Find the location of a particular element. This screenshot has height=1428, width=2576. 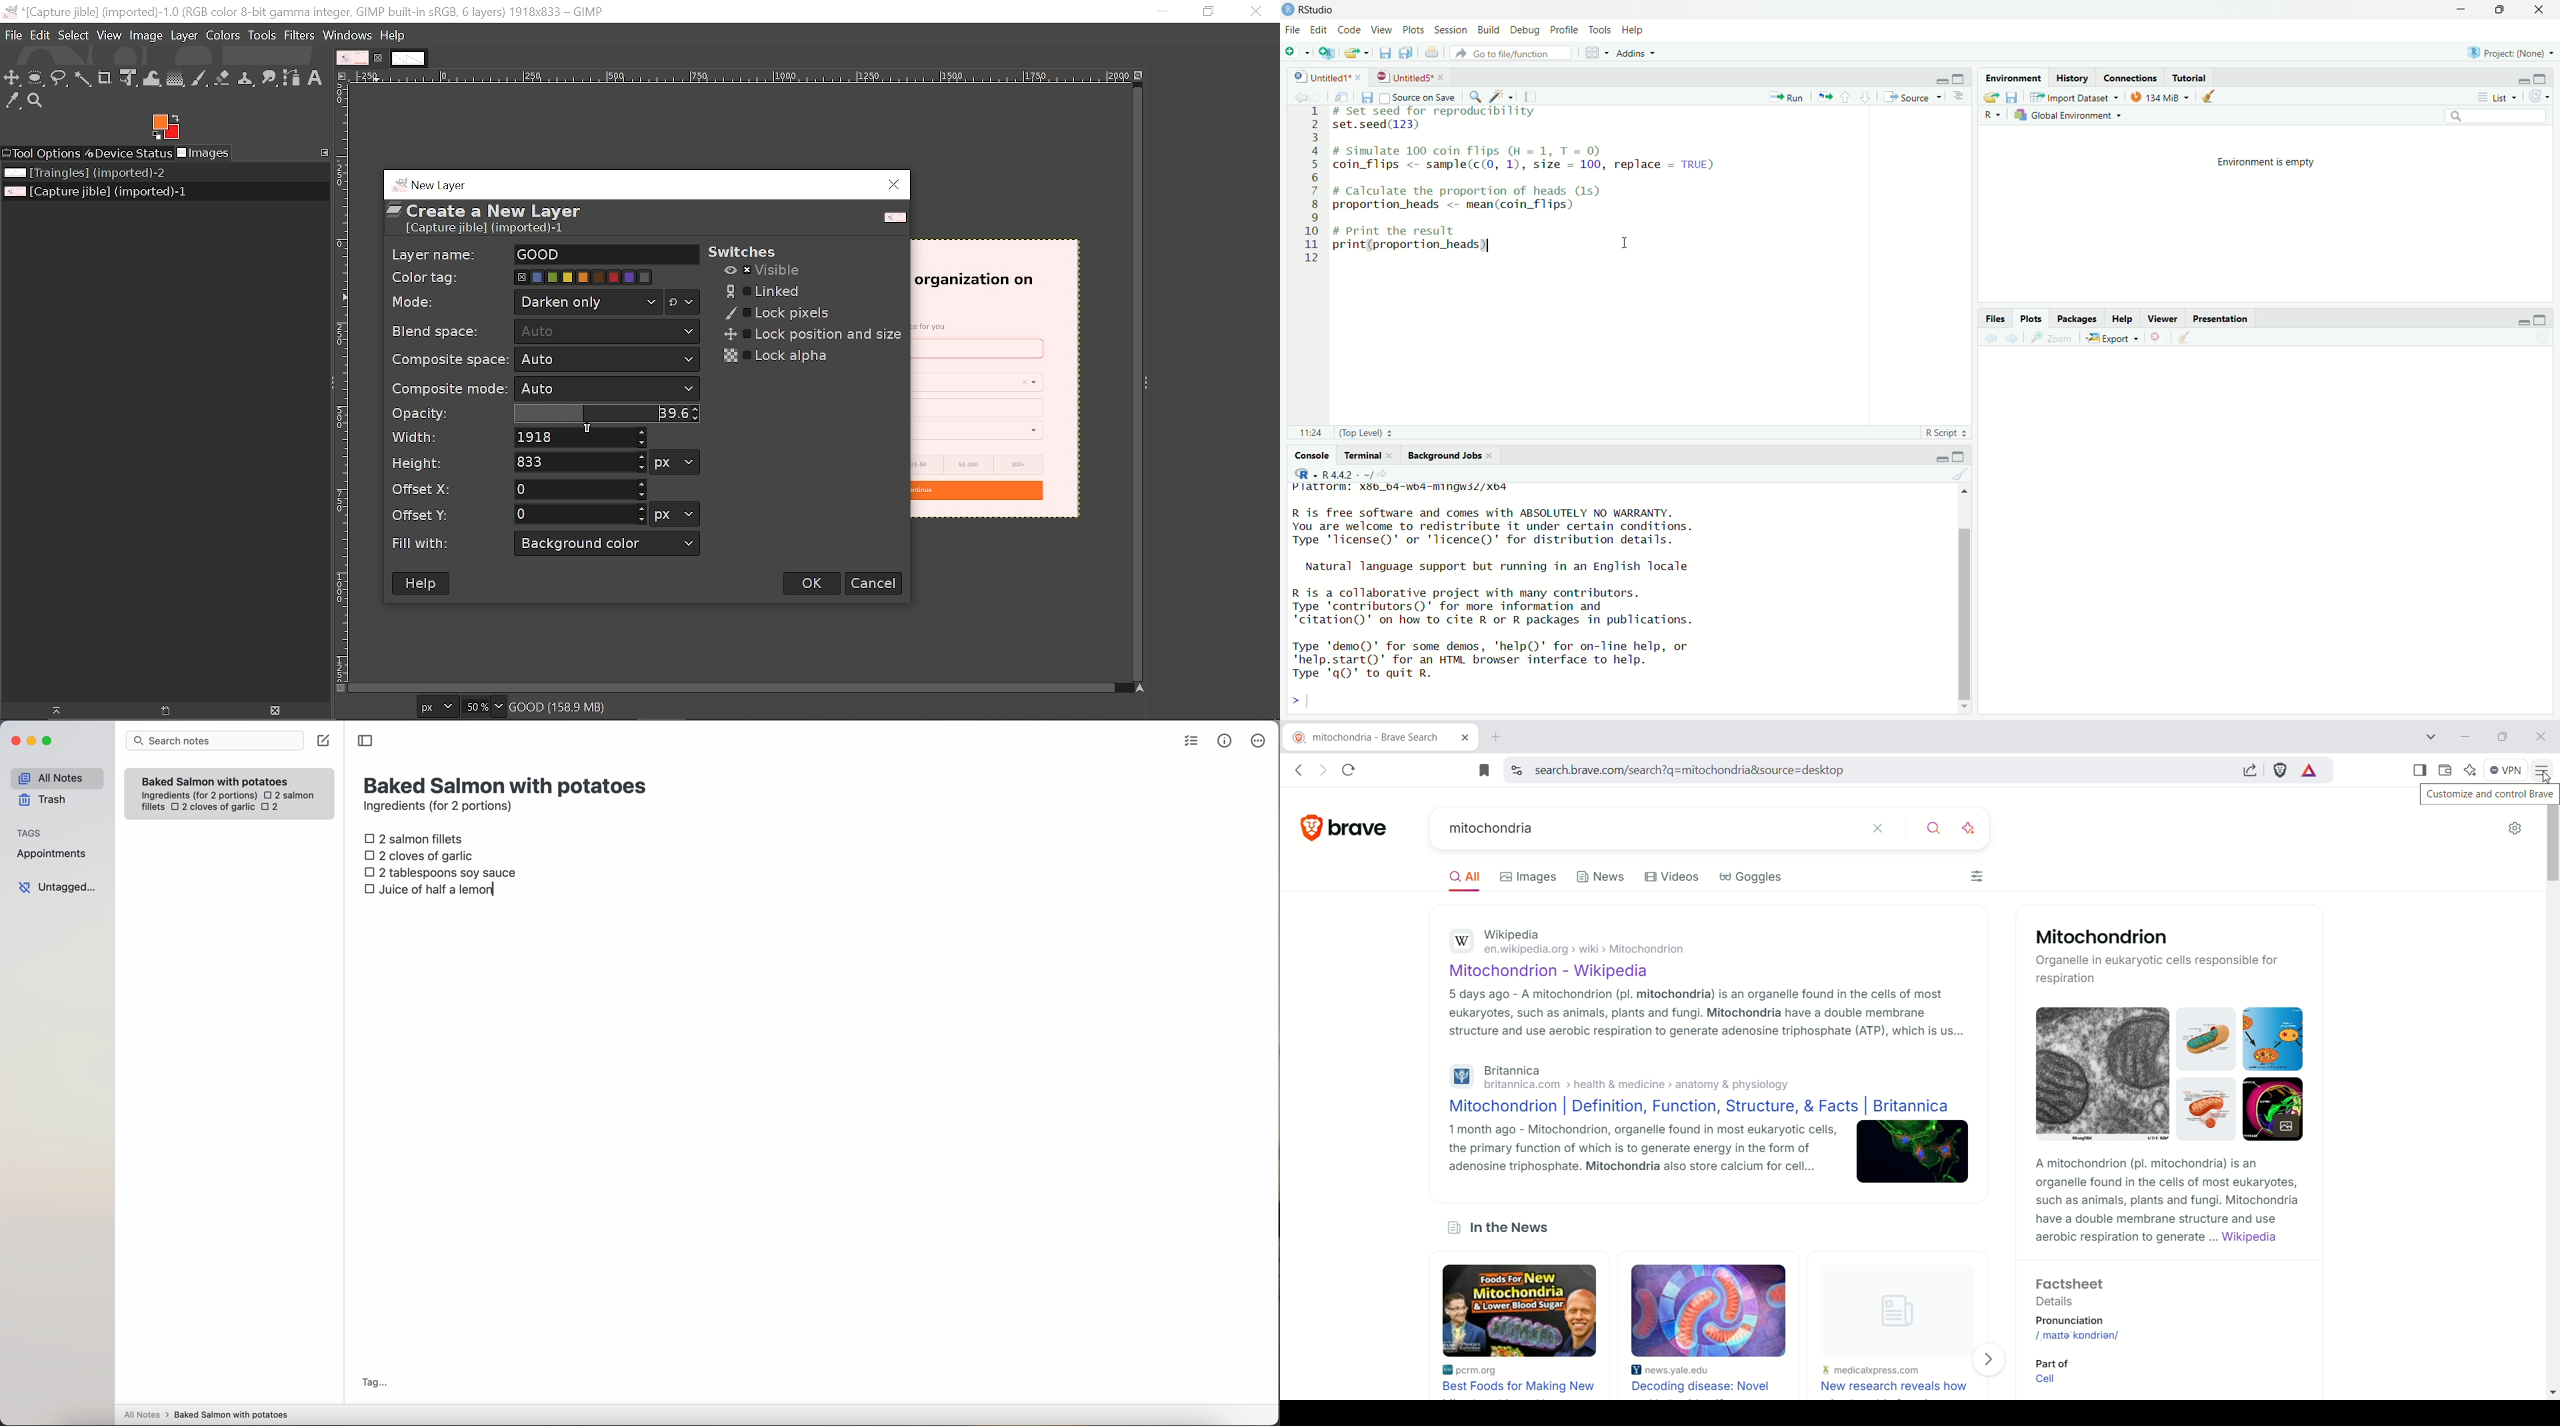

# Print the result is located at coordinates (1408, 229).